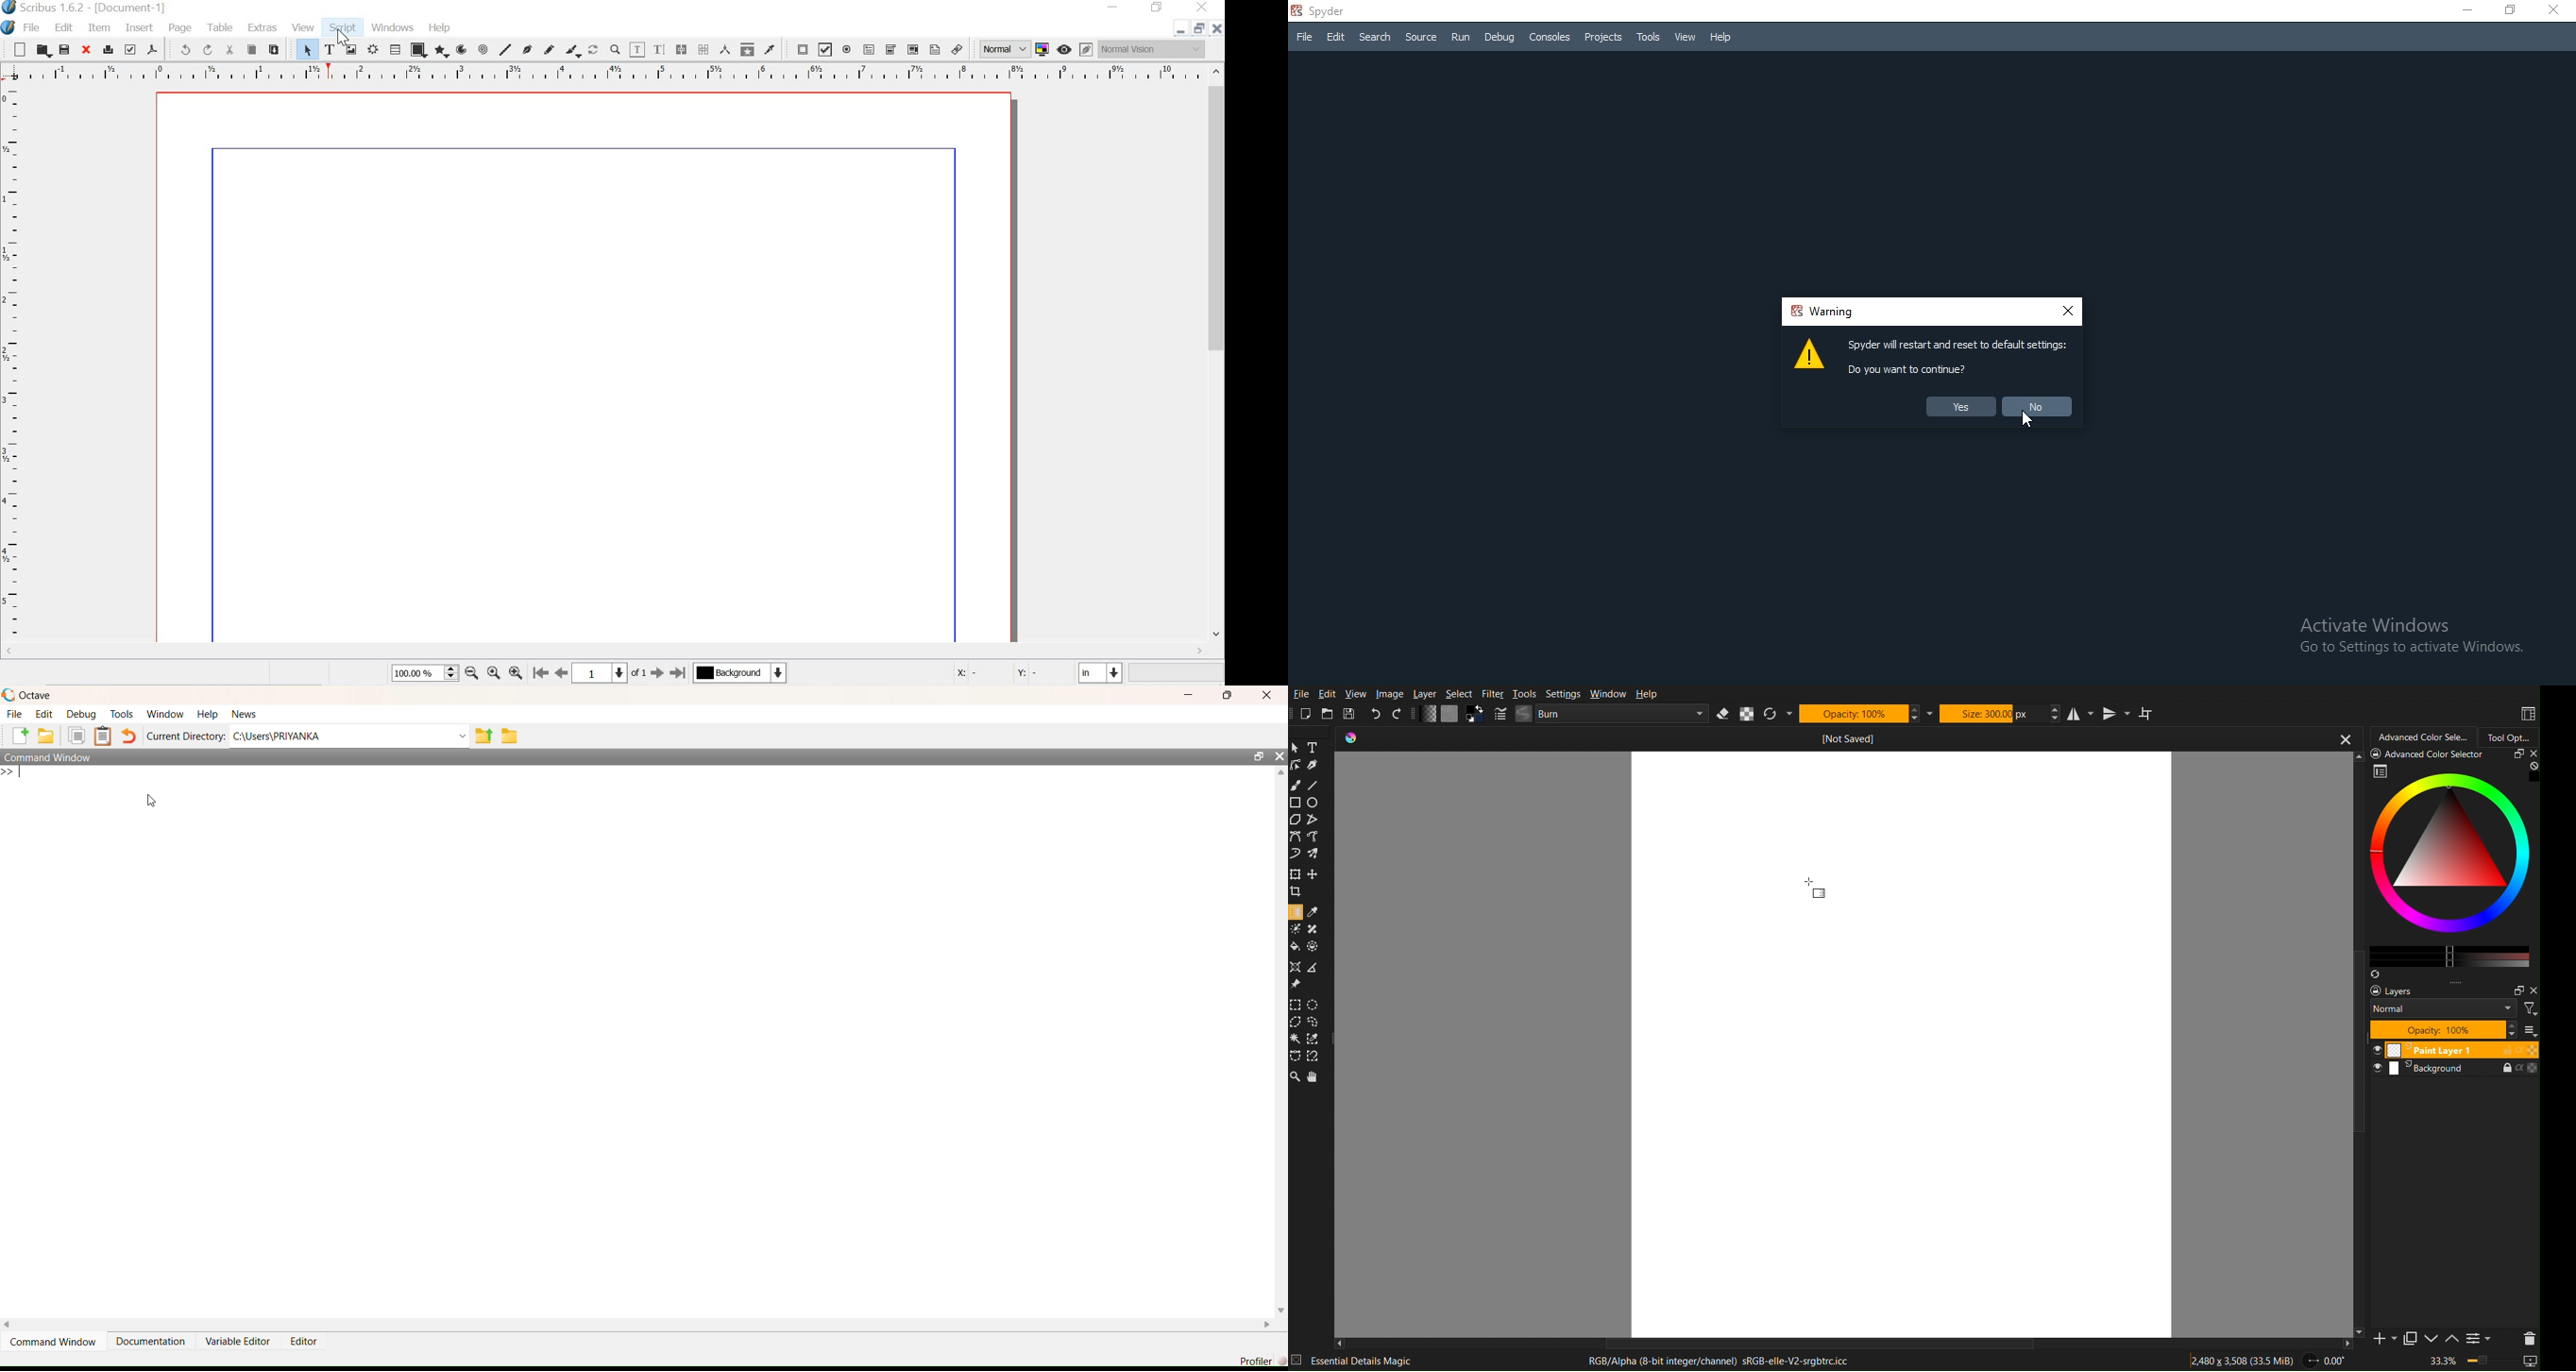 The image size is (2576, 1372). What do you see at coordinates (1306, 714) in the screenshot?
I see `New` at bounding box center [1306, 714].